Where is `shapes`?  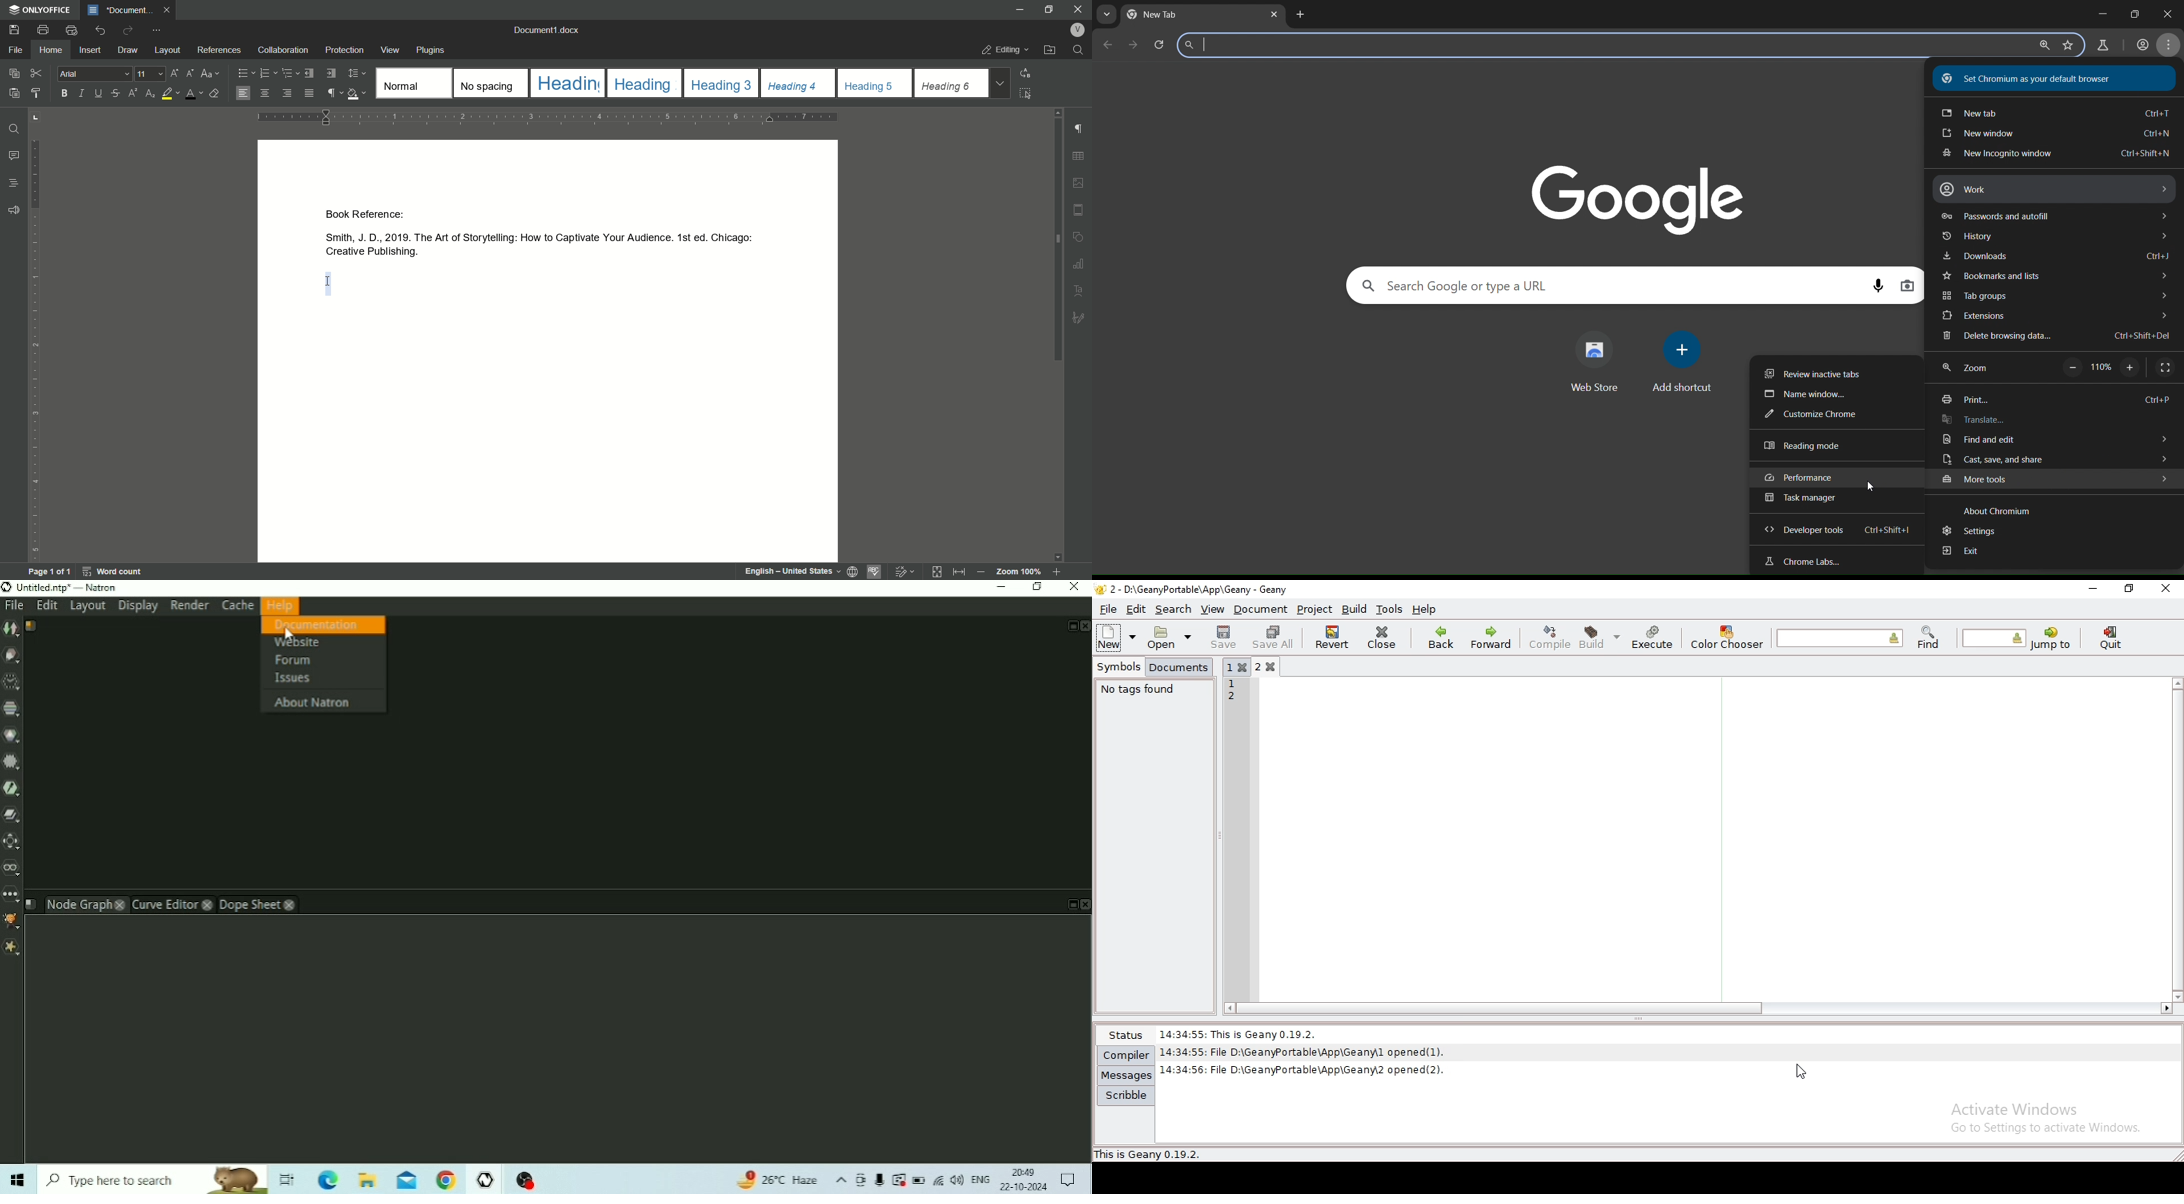
shapes is located at coordinates (1081, 235).